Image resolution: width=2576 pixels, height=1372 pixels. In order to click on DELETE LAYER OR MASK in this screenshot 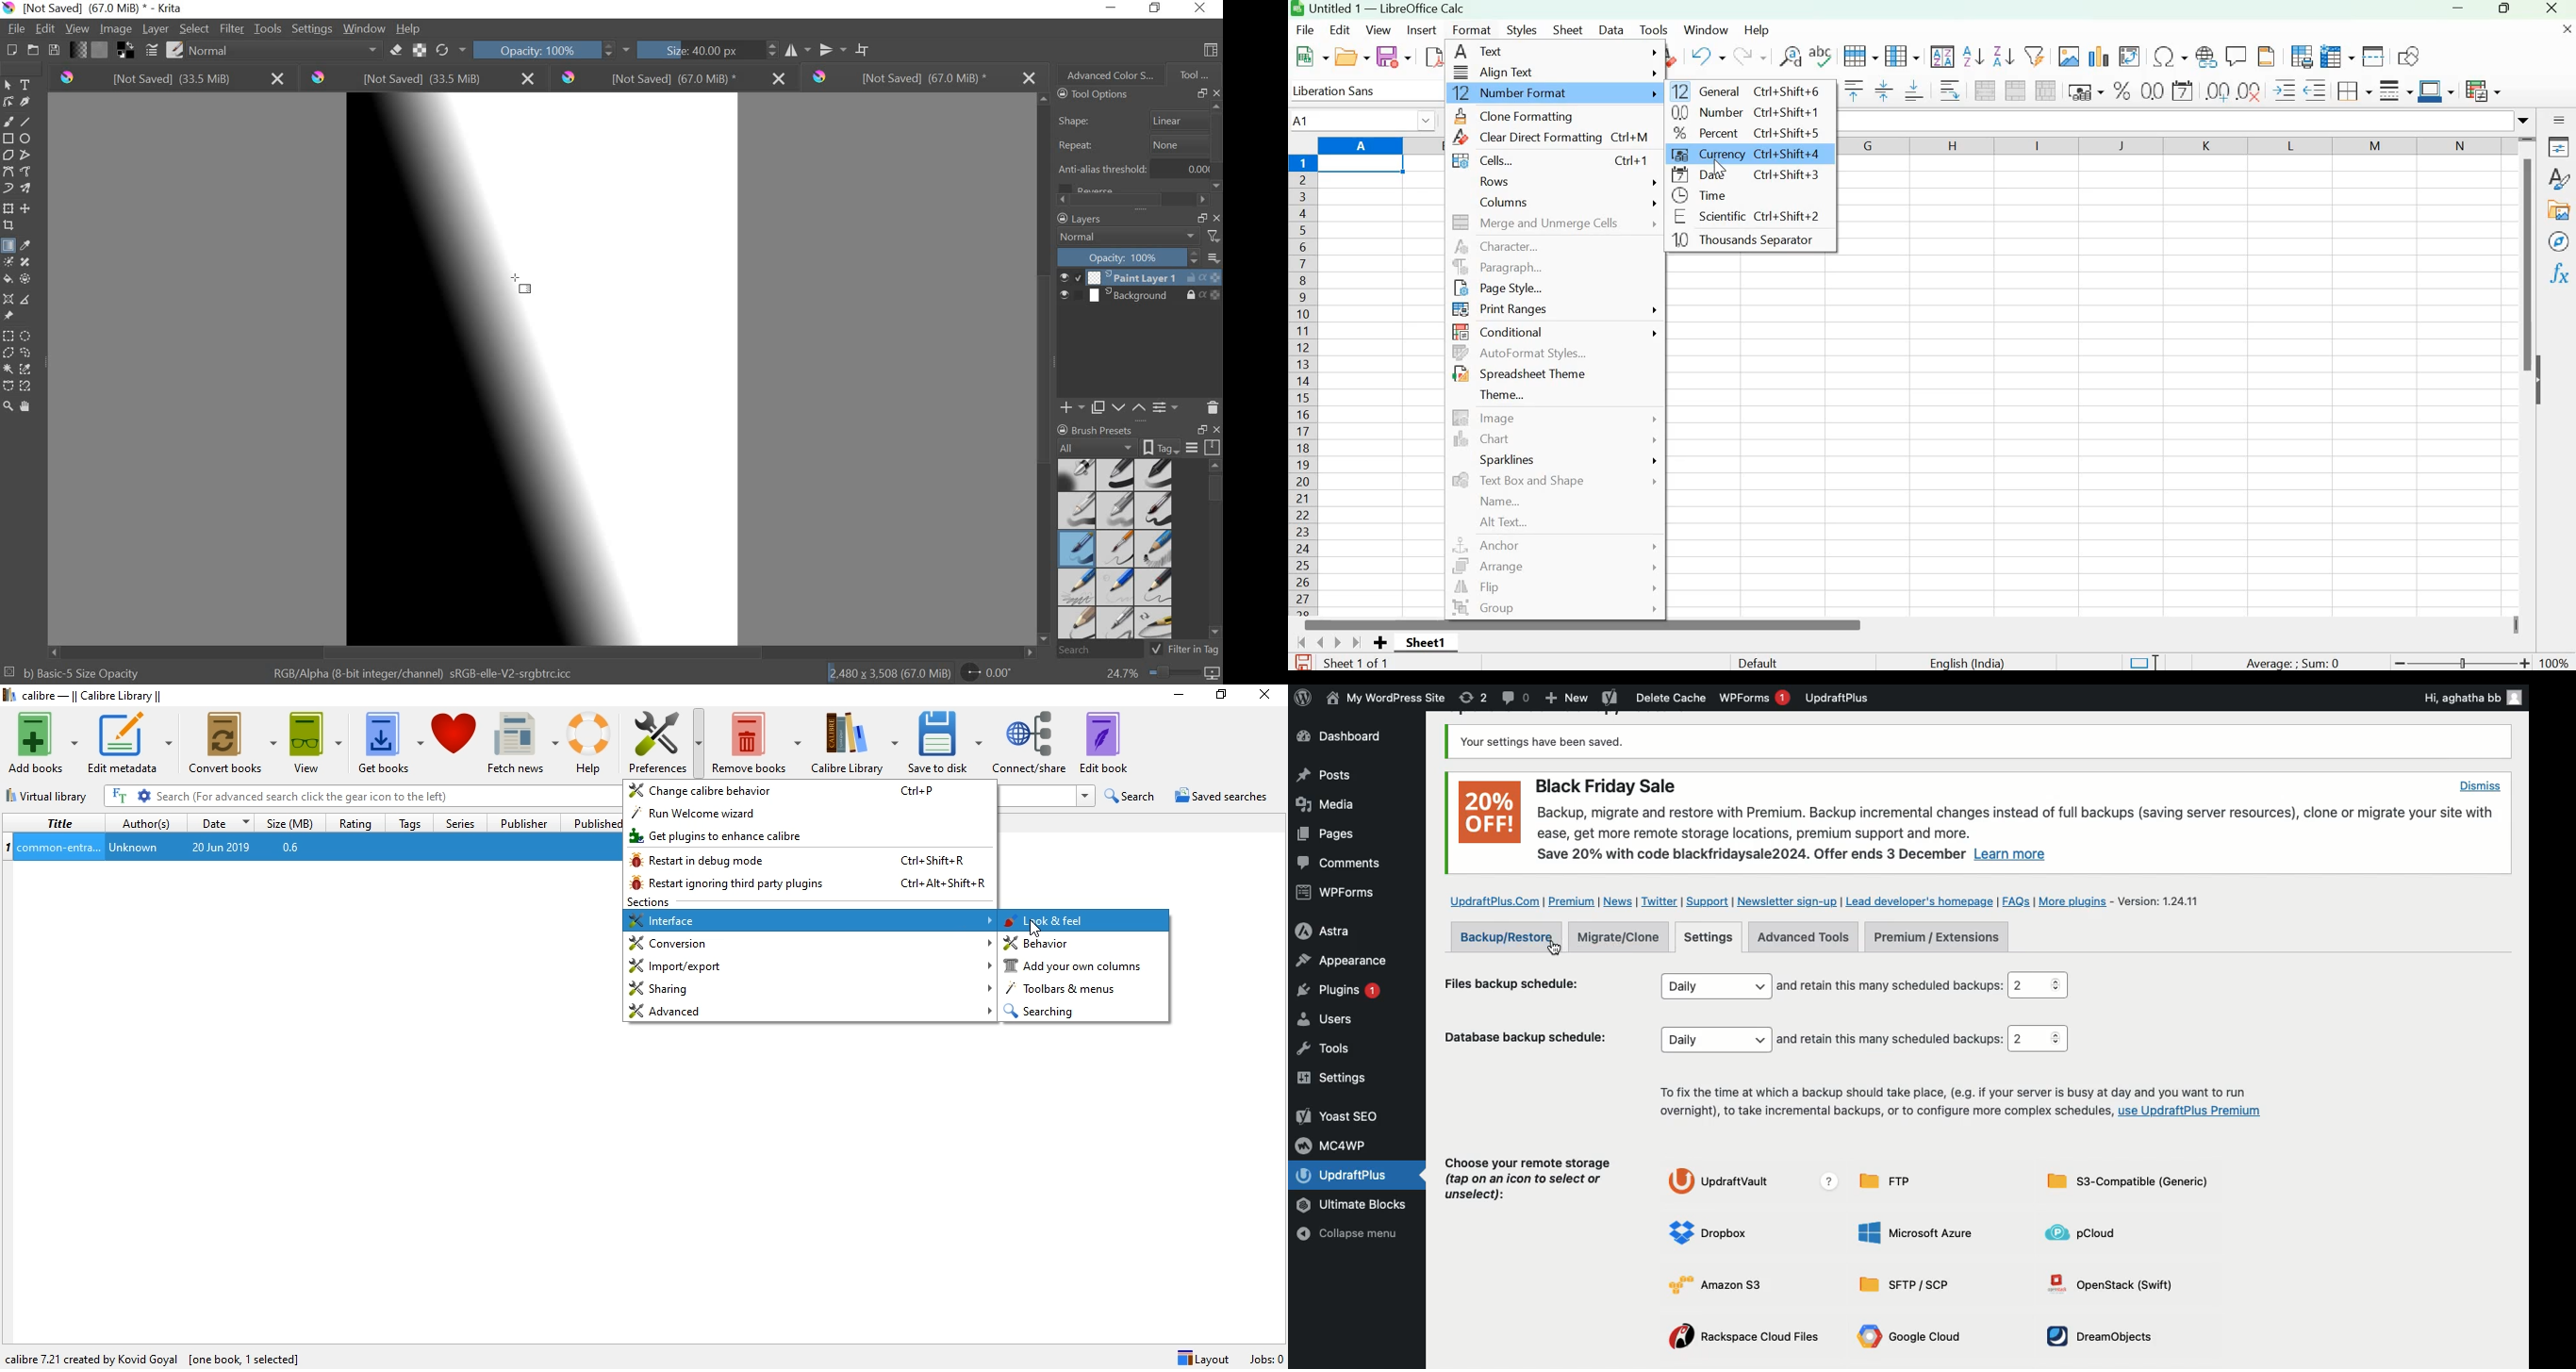, I will do `click(1213, 407)`.